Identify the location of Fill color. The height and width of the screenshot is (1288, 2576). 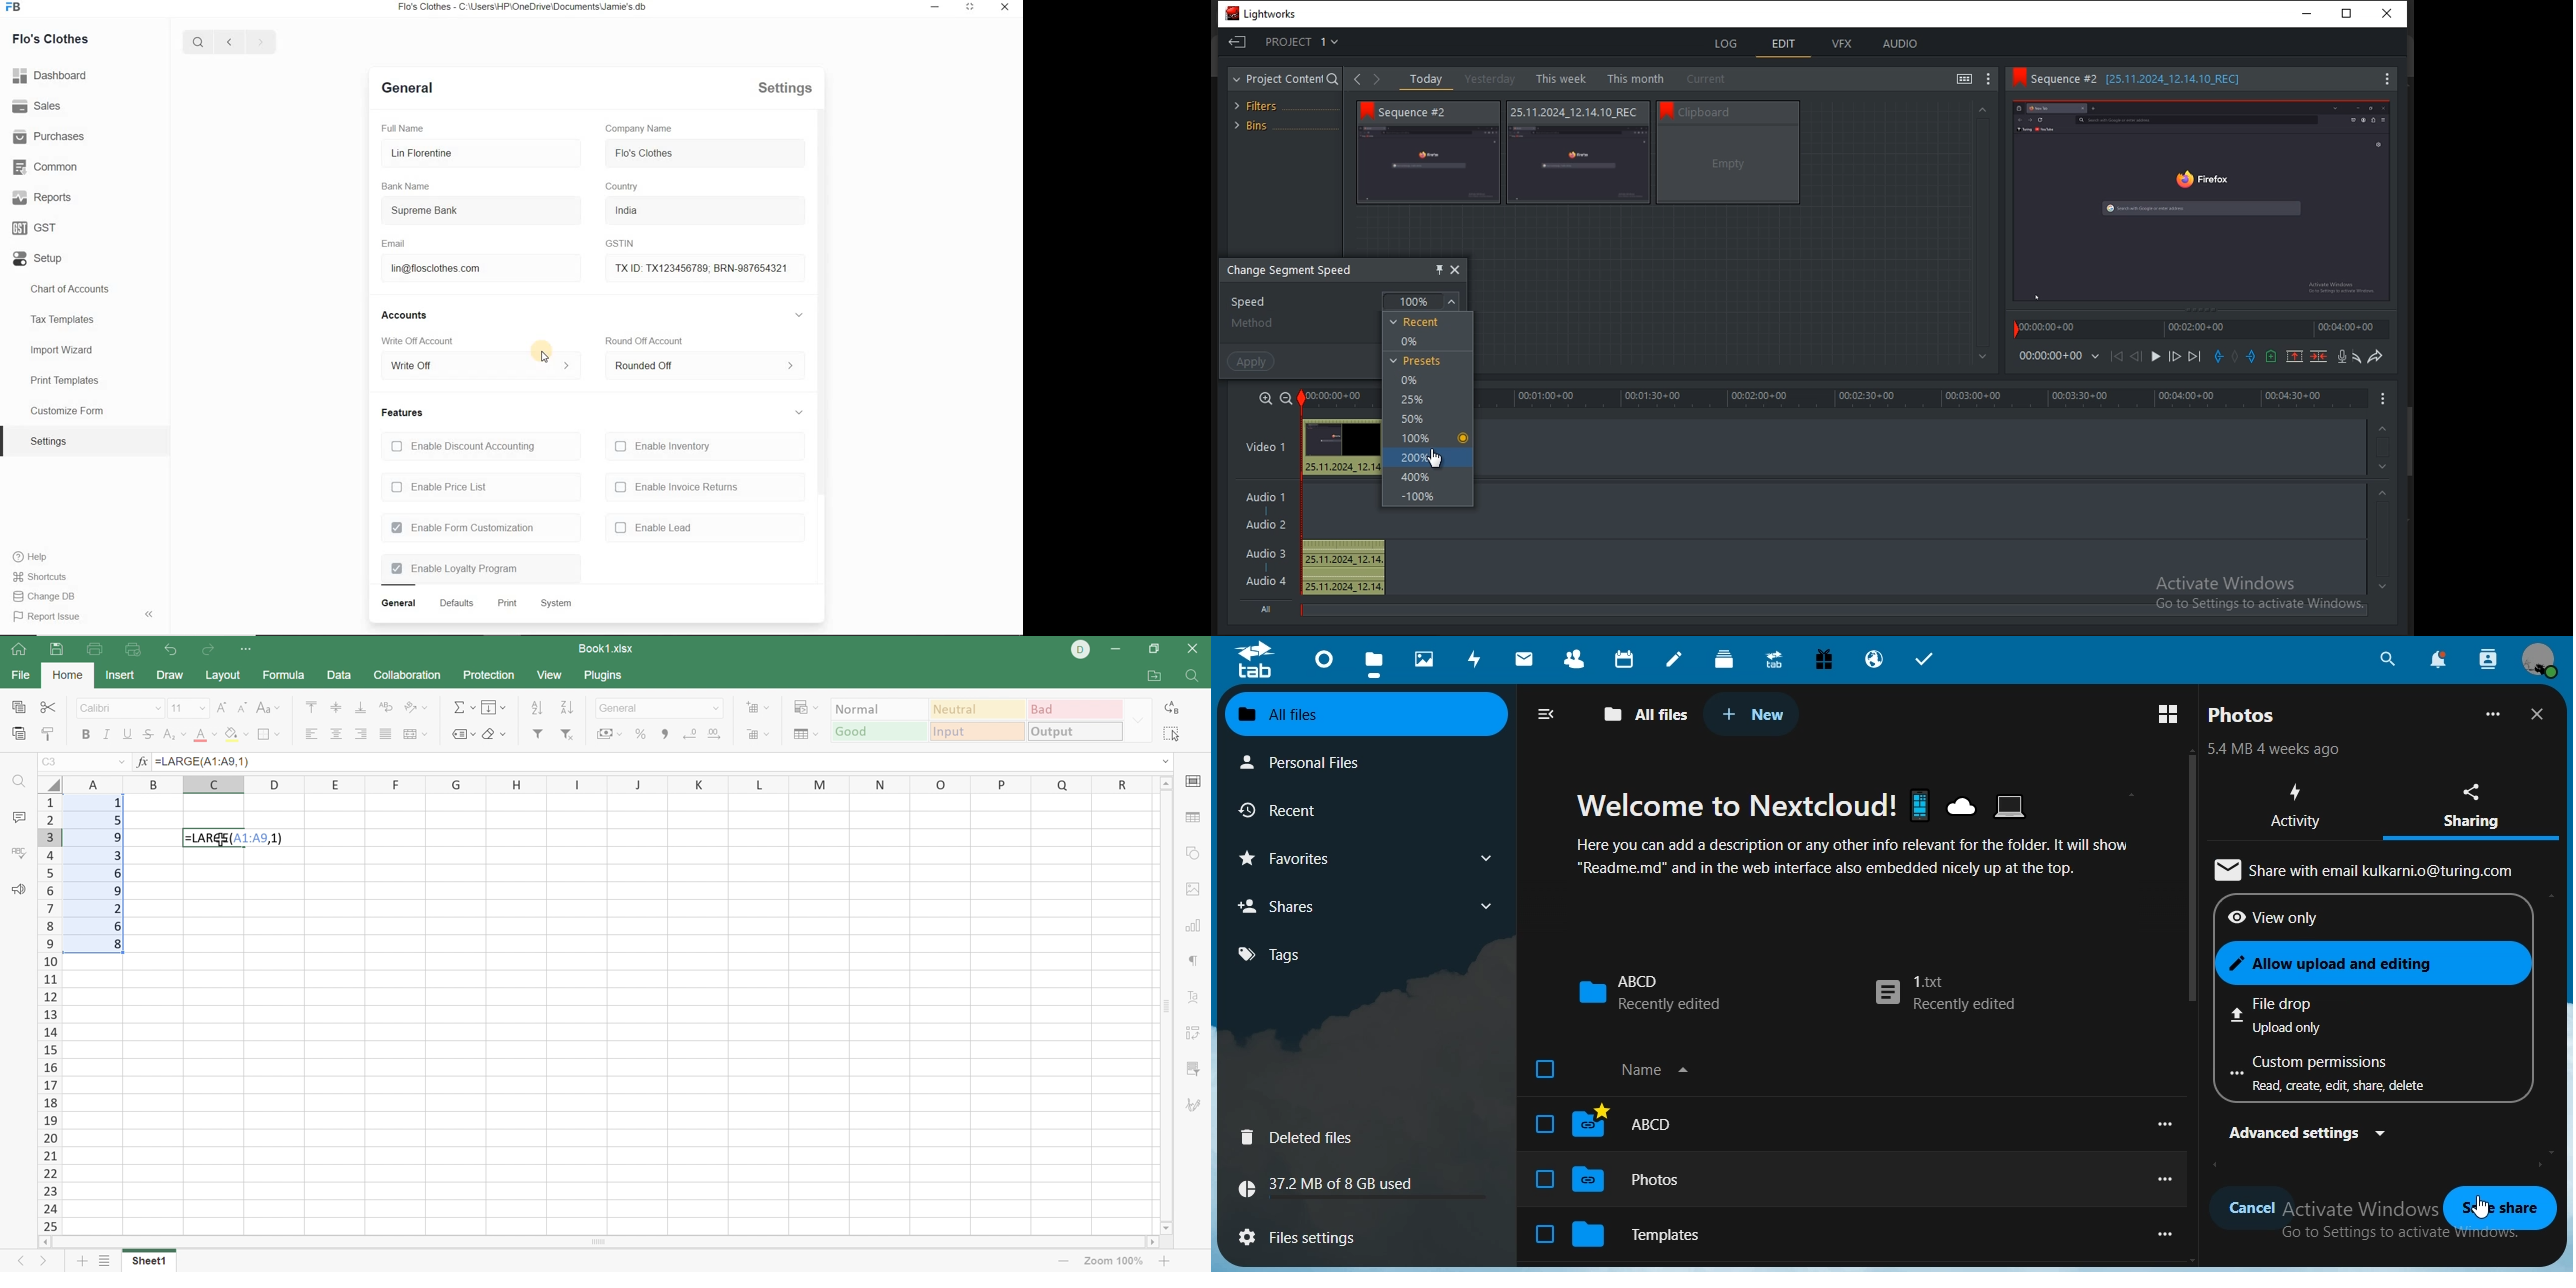
(237, 737).